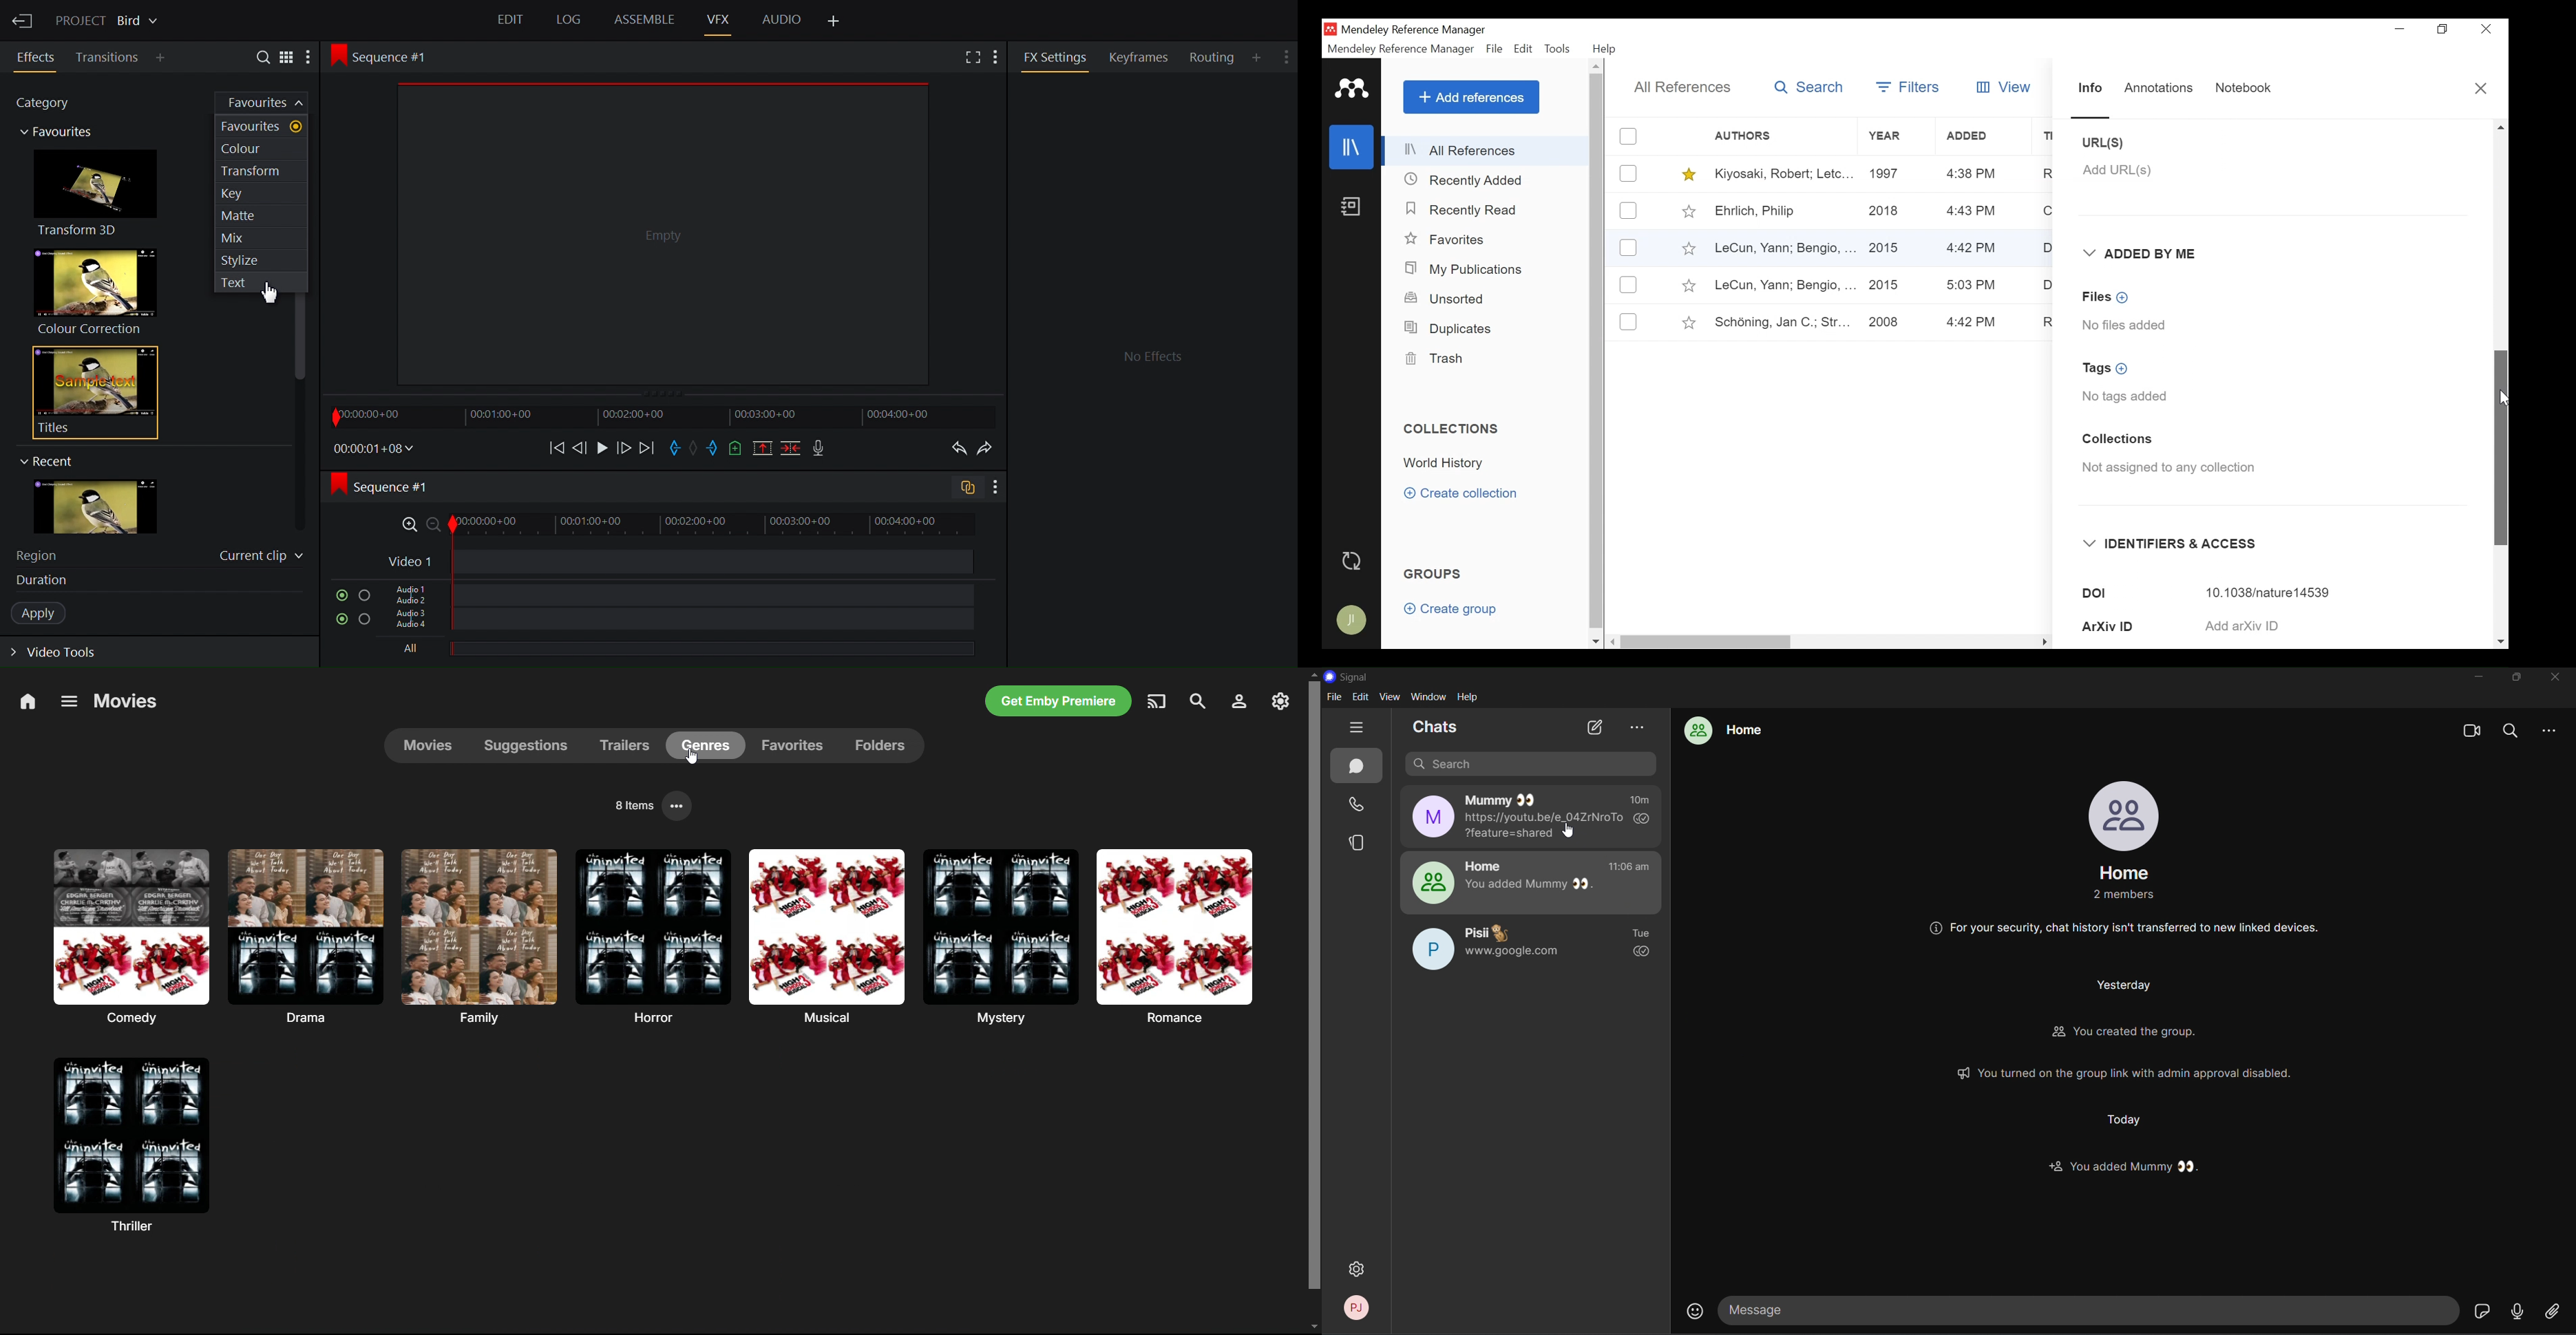  I want to click on Toggle between list and tile view, so click(287, 56).